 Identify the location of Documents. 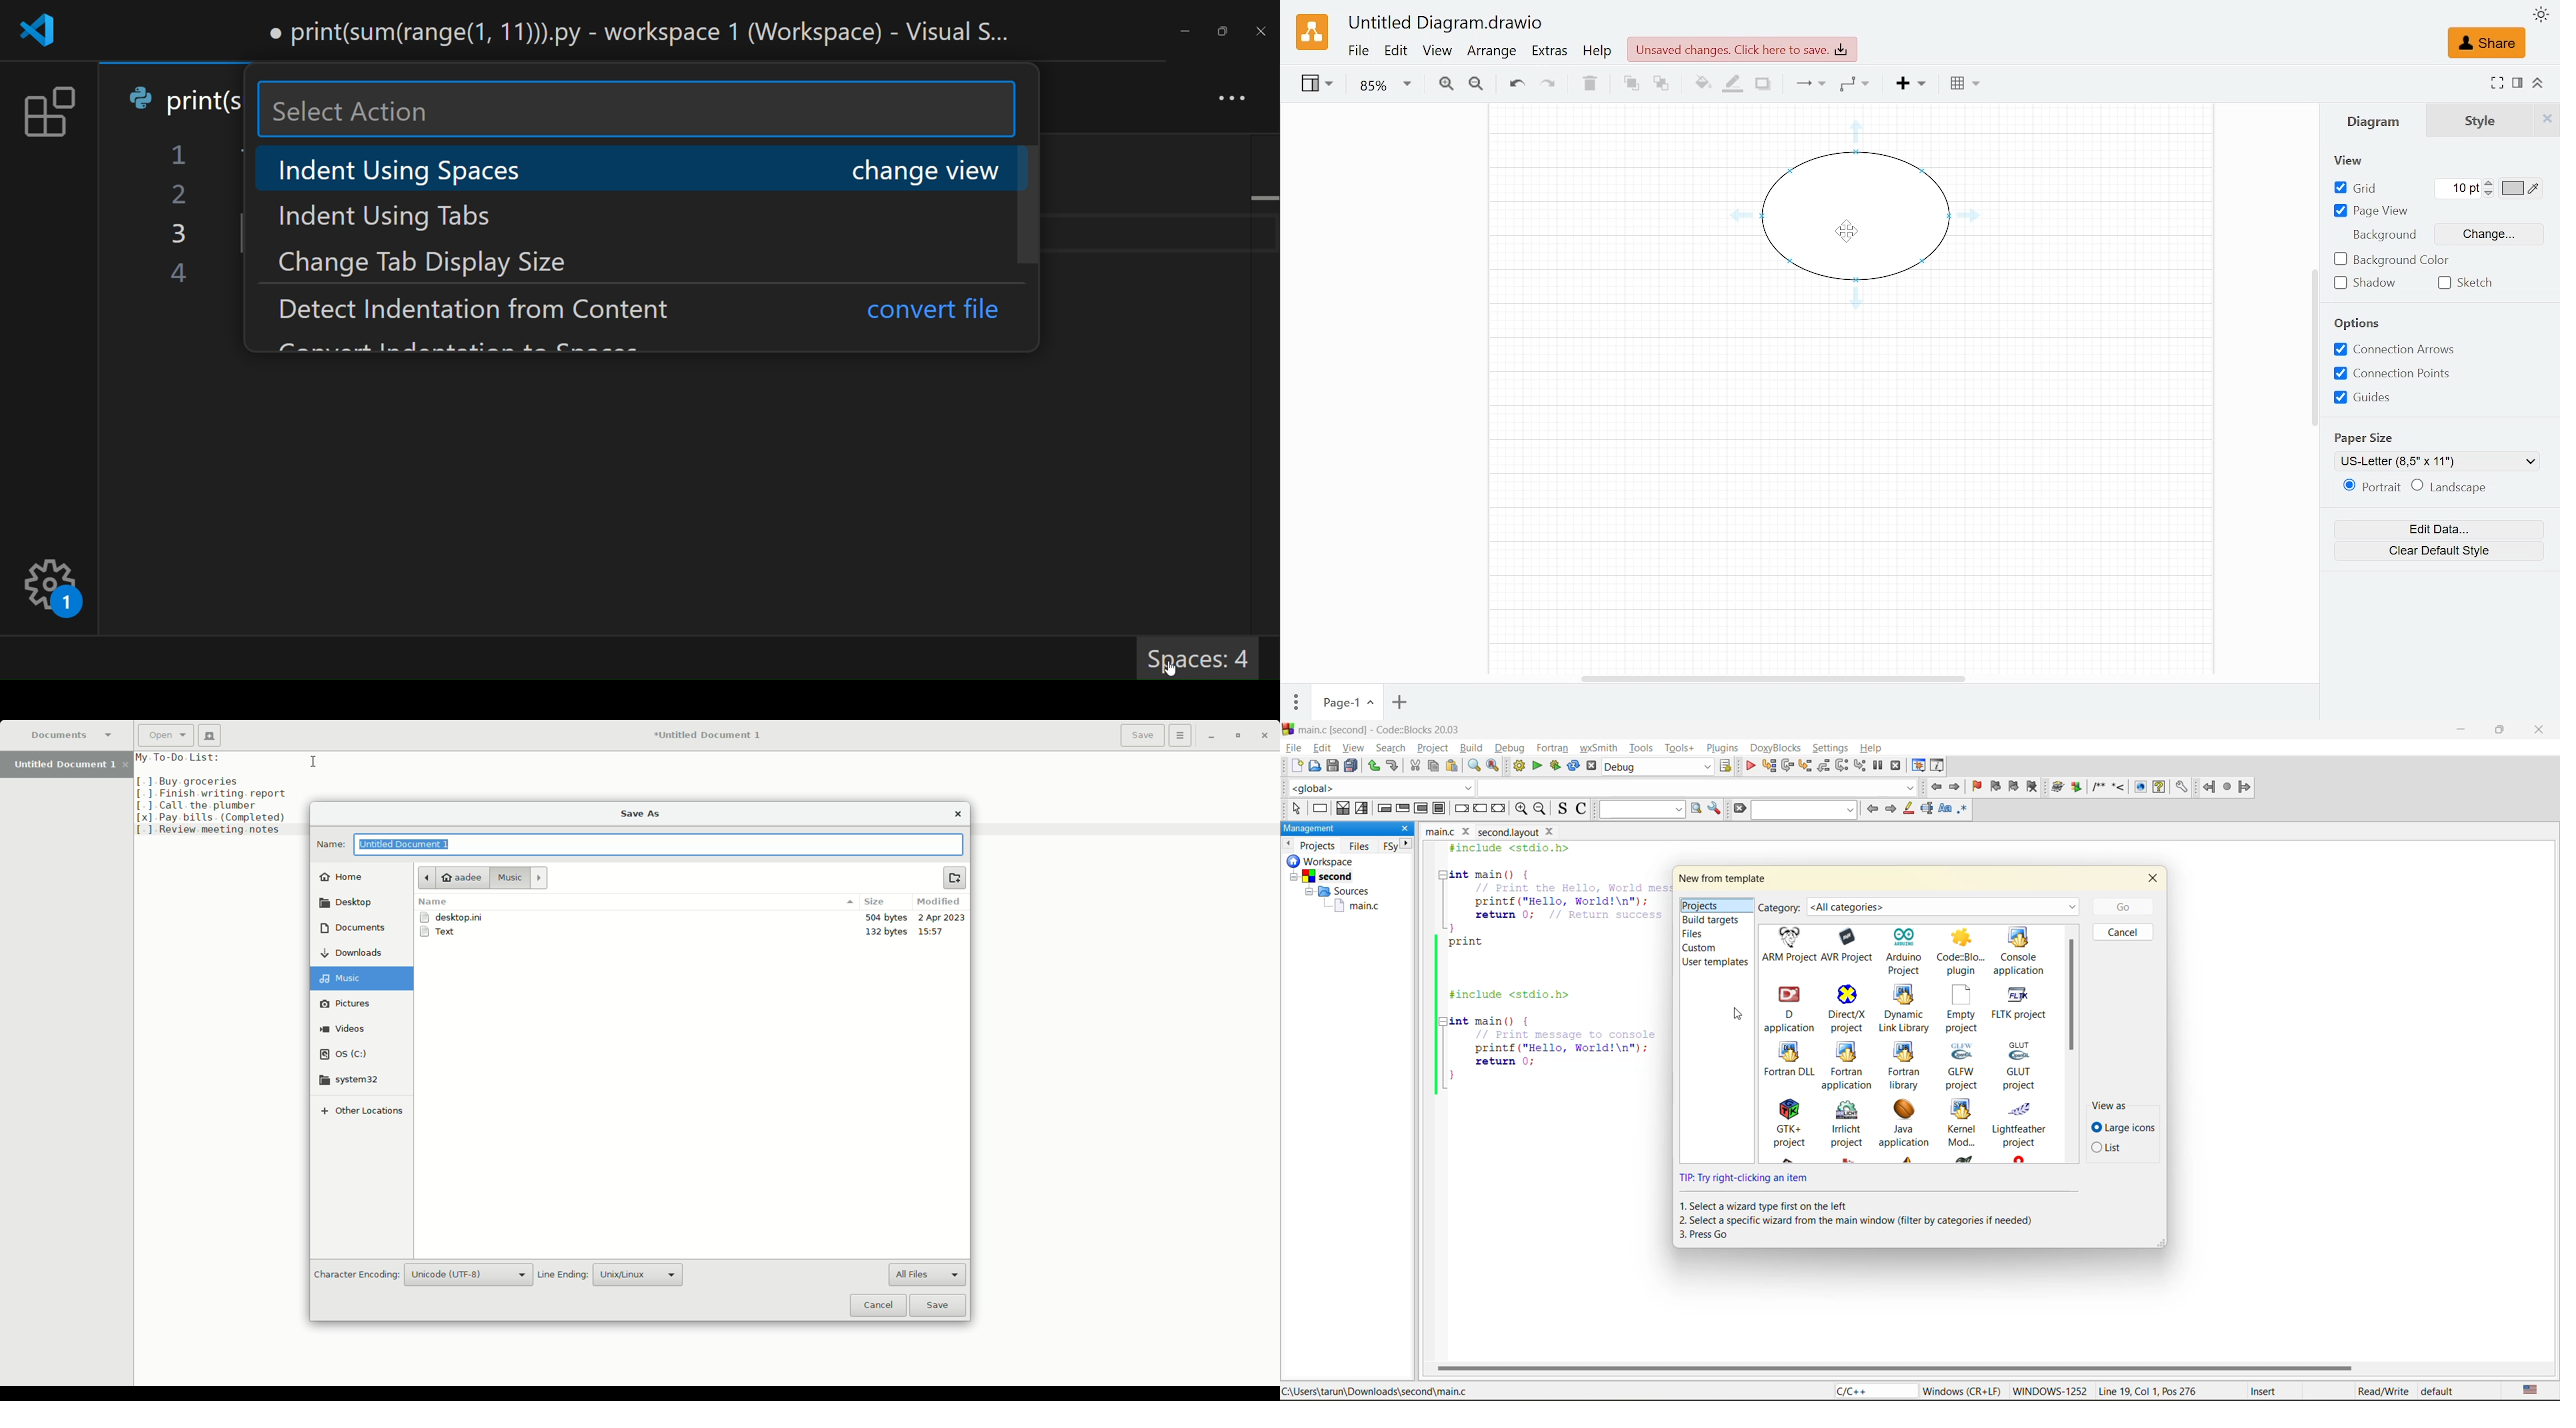
(72, 734).